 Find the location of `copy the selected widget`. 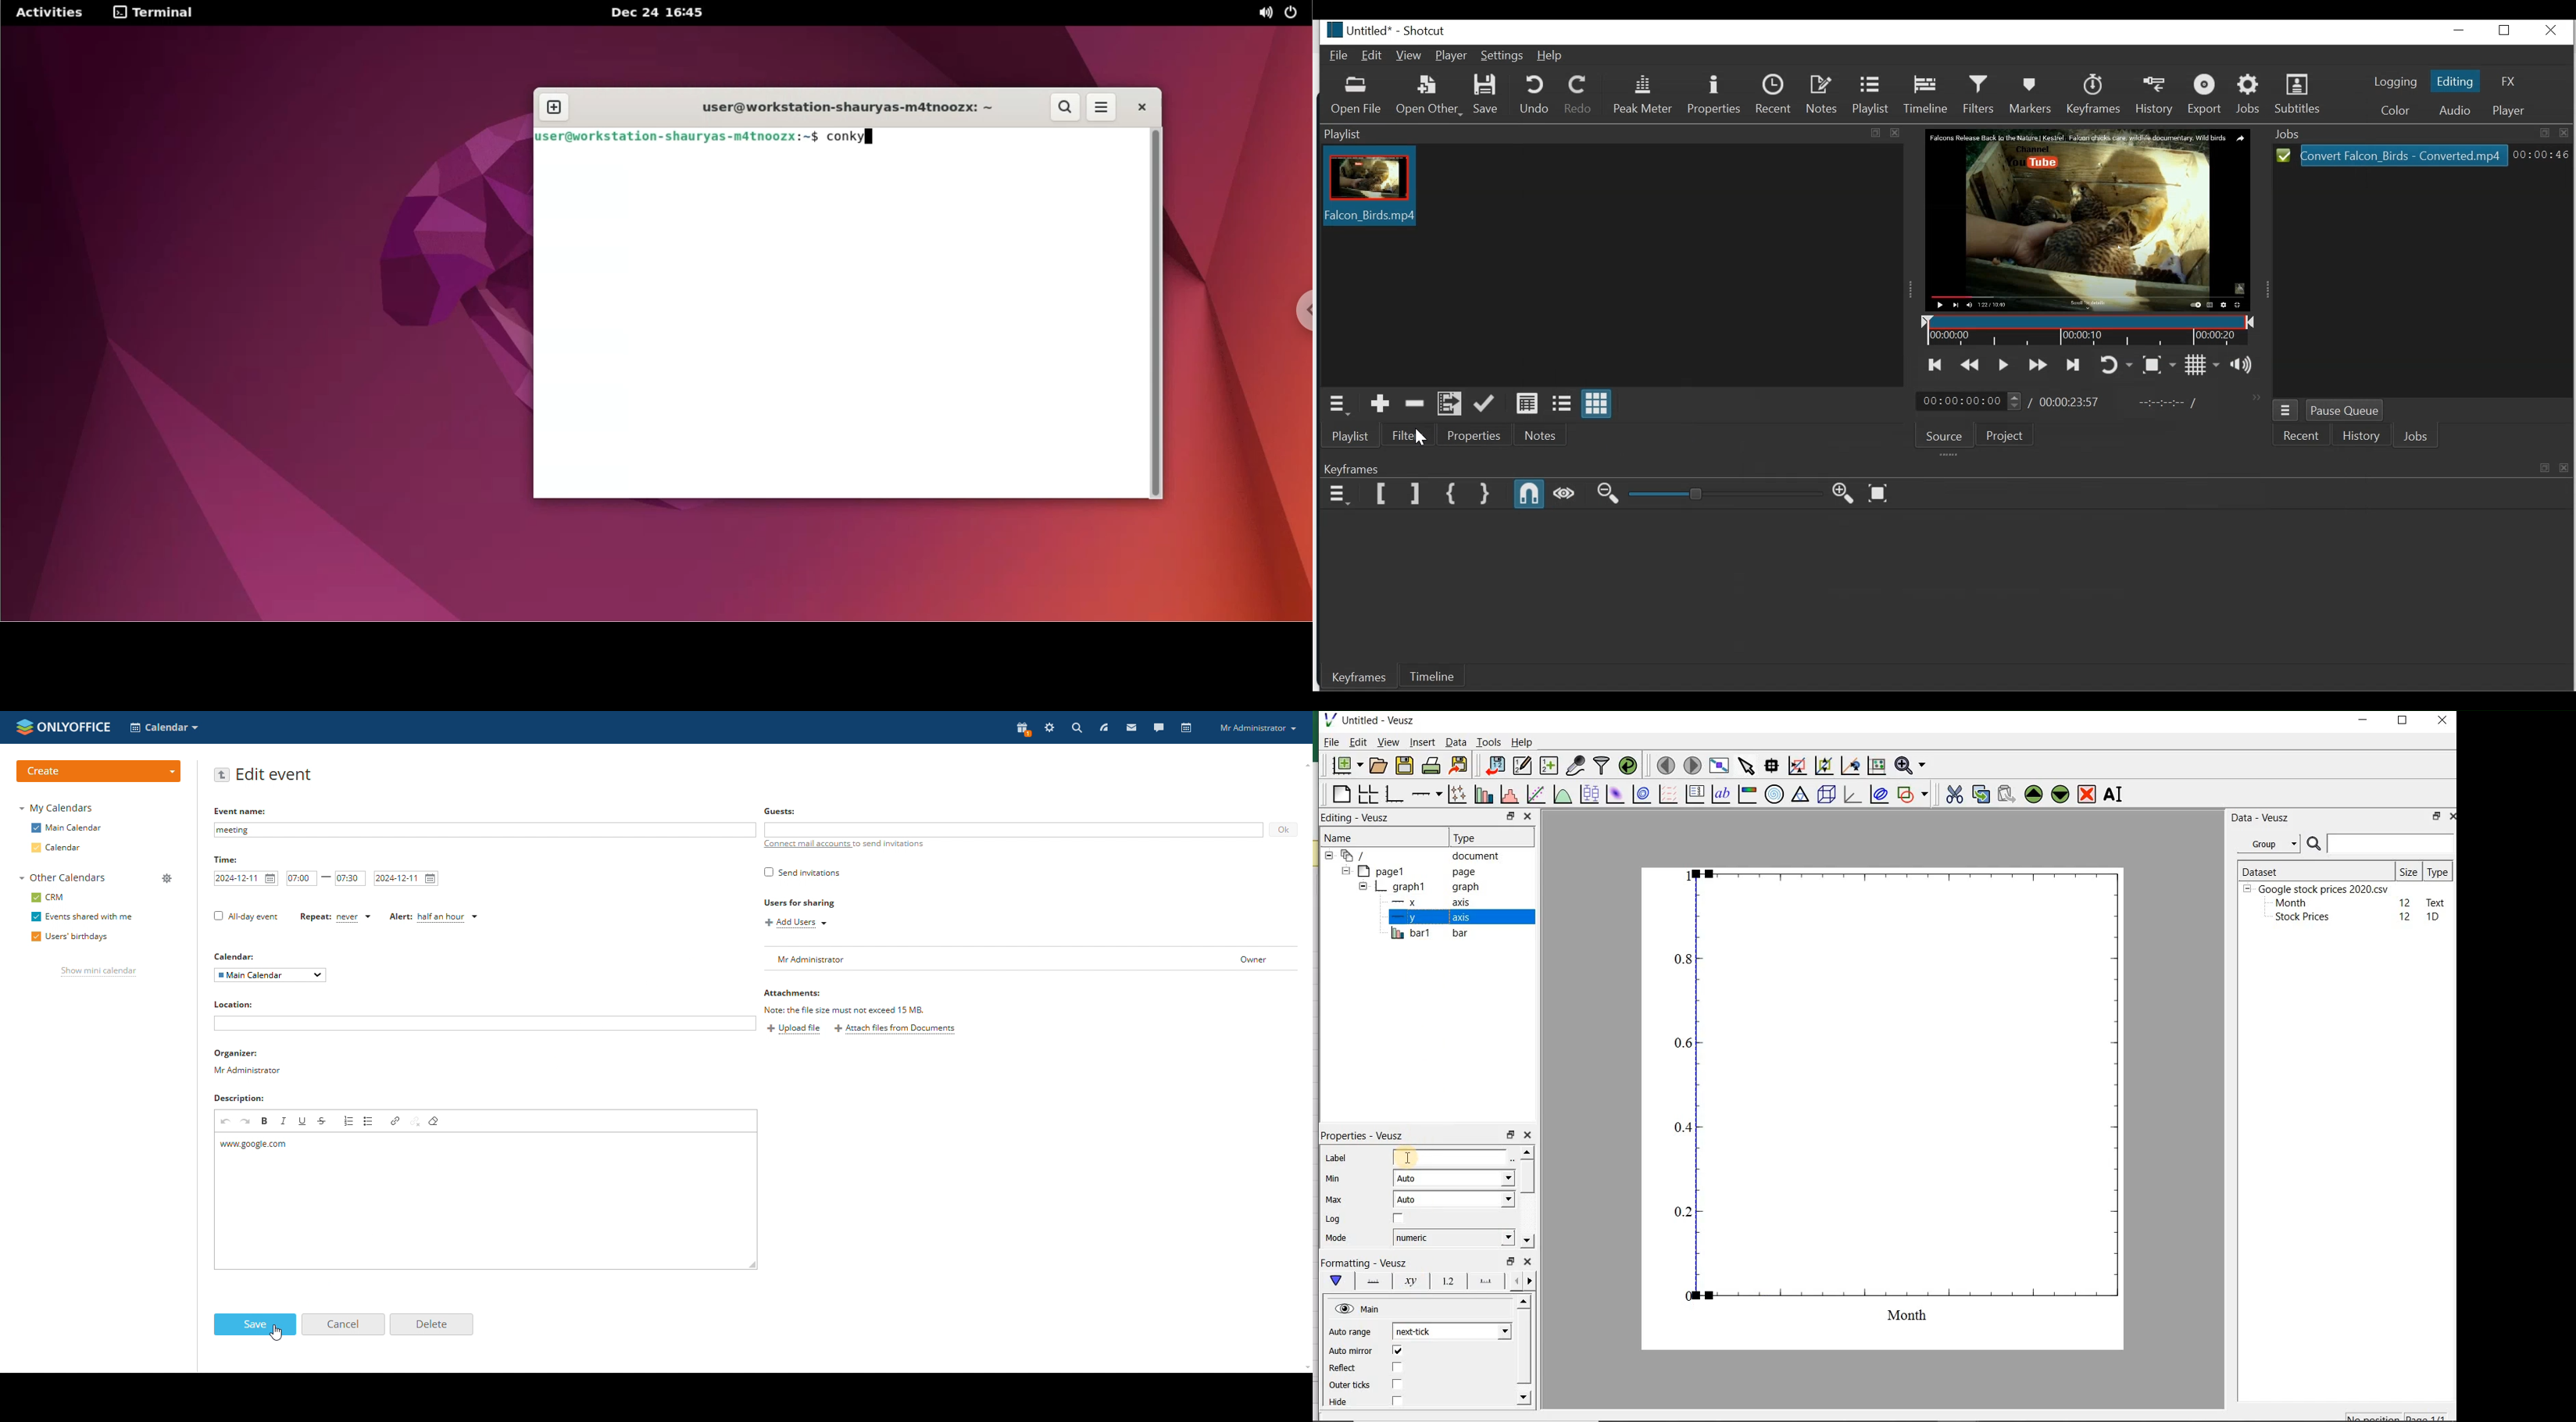

copy the selected widget is located at coordinates (1980, 795).